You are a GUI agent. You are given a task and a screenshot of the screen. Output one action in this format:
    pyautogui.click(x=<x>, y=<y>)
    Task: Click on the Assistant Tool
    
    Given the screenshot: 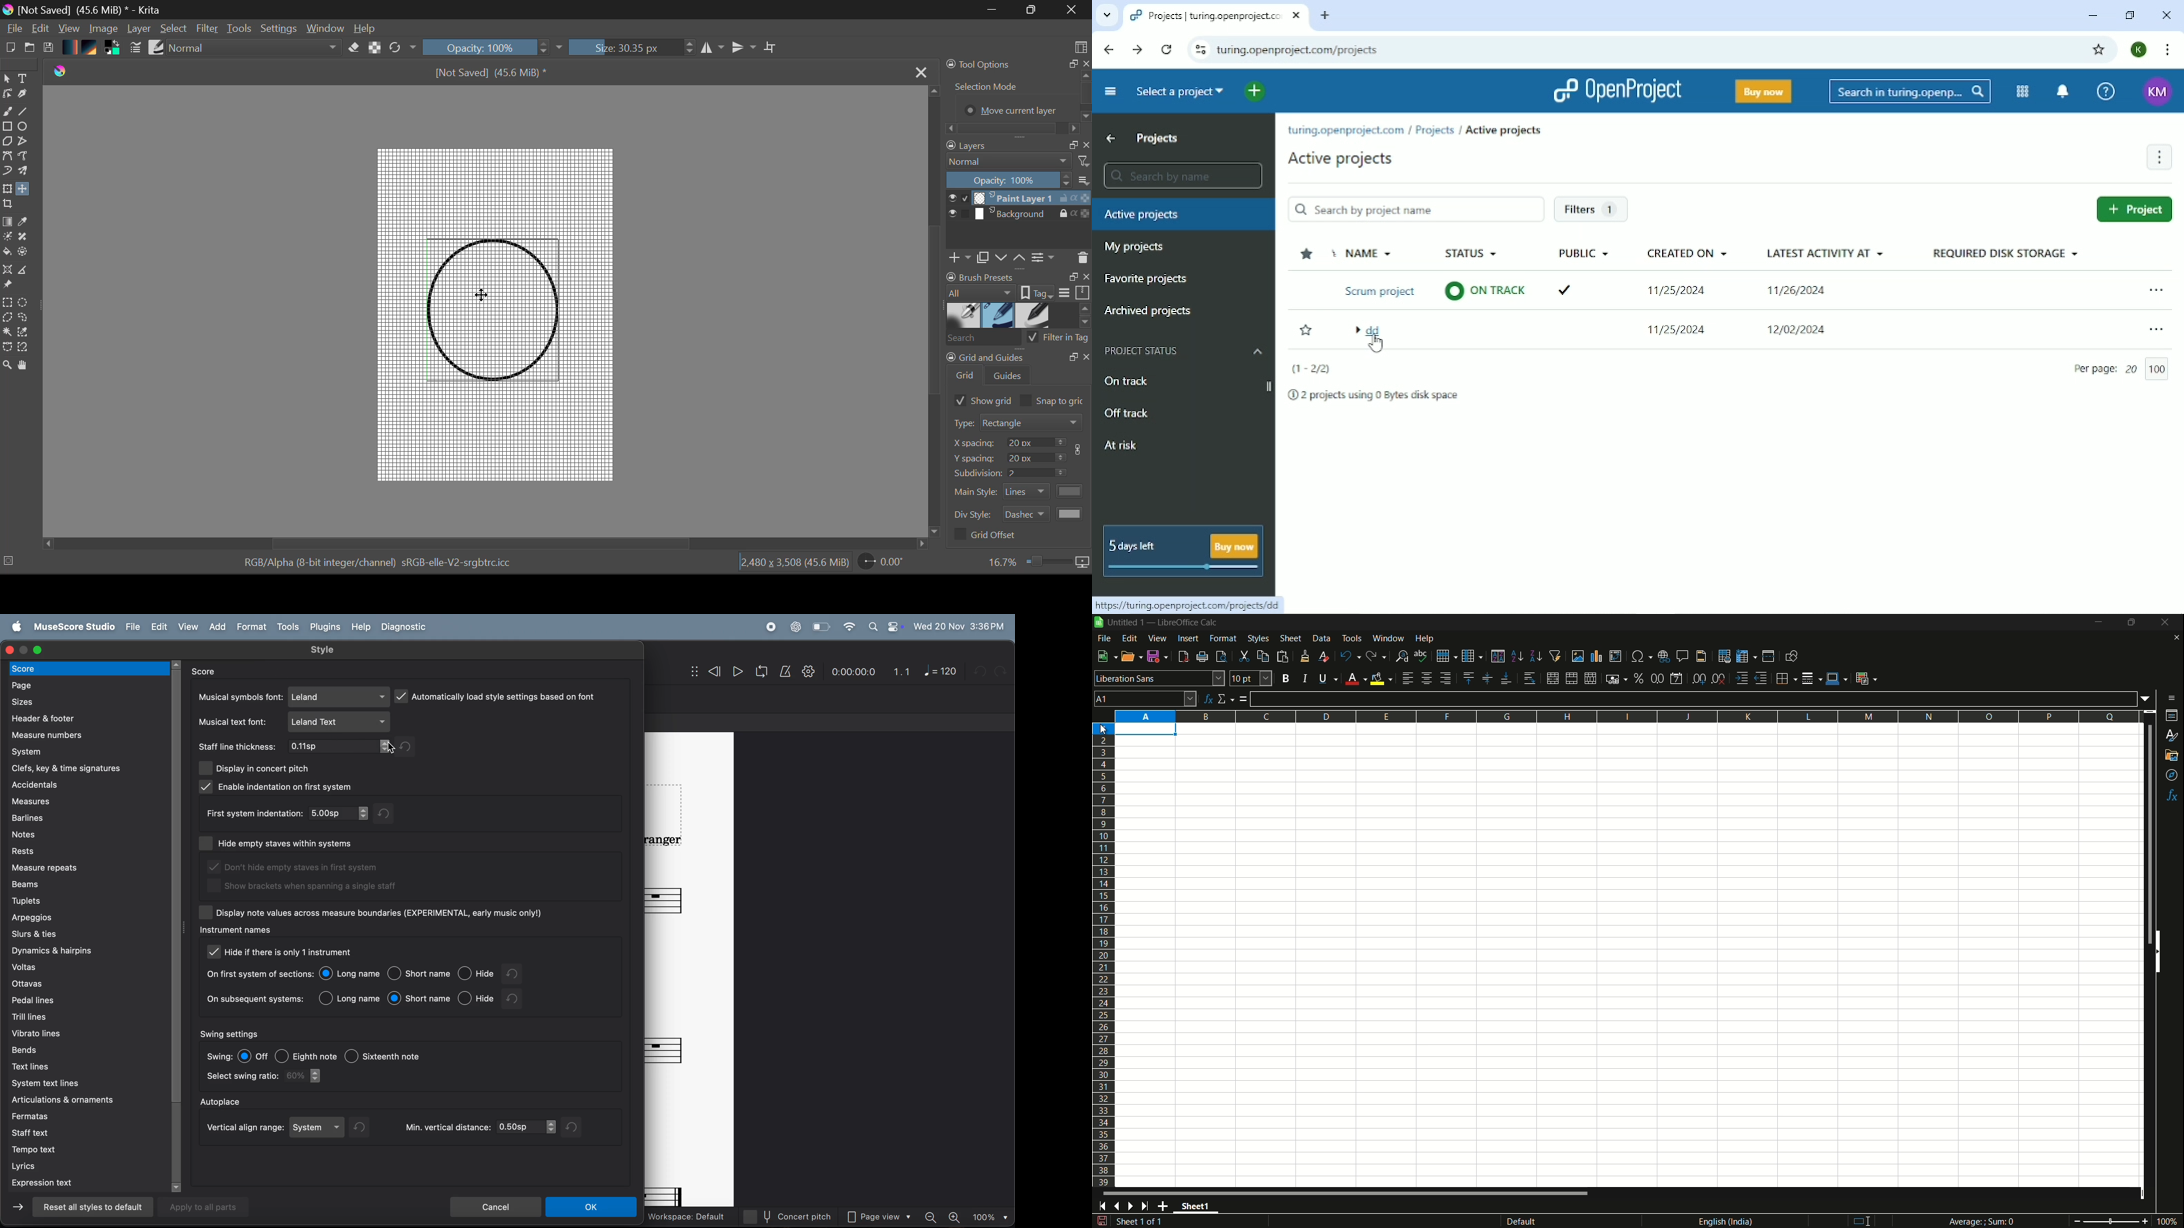 What is the action you would take?
    pyautogui.click(x=8, y=271)
    